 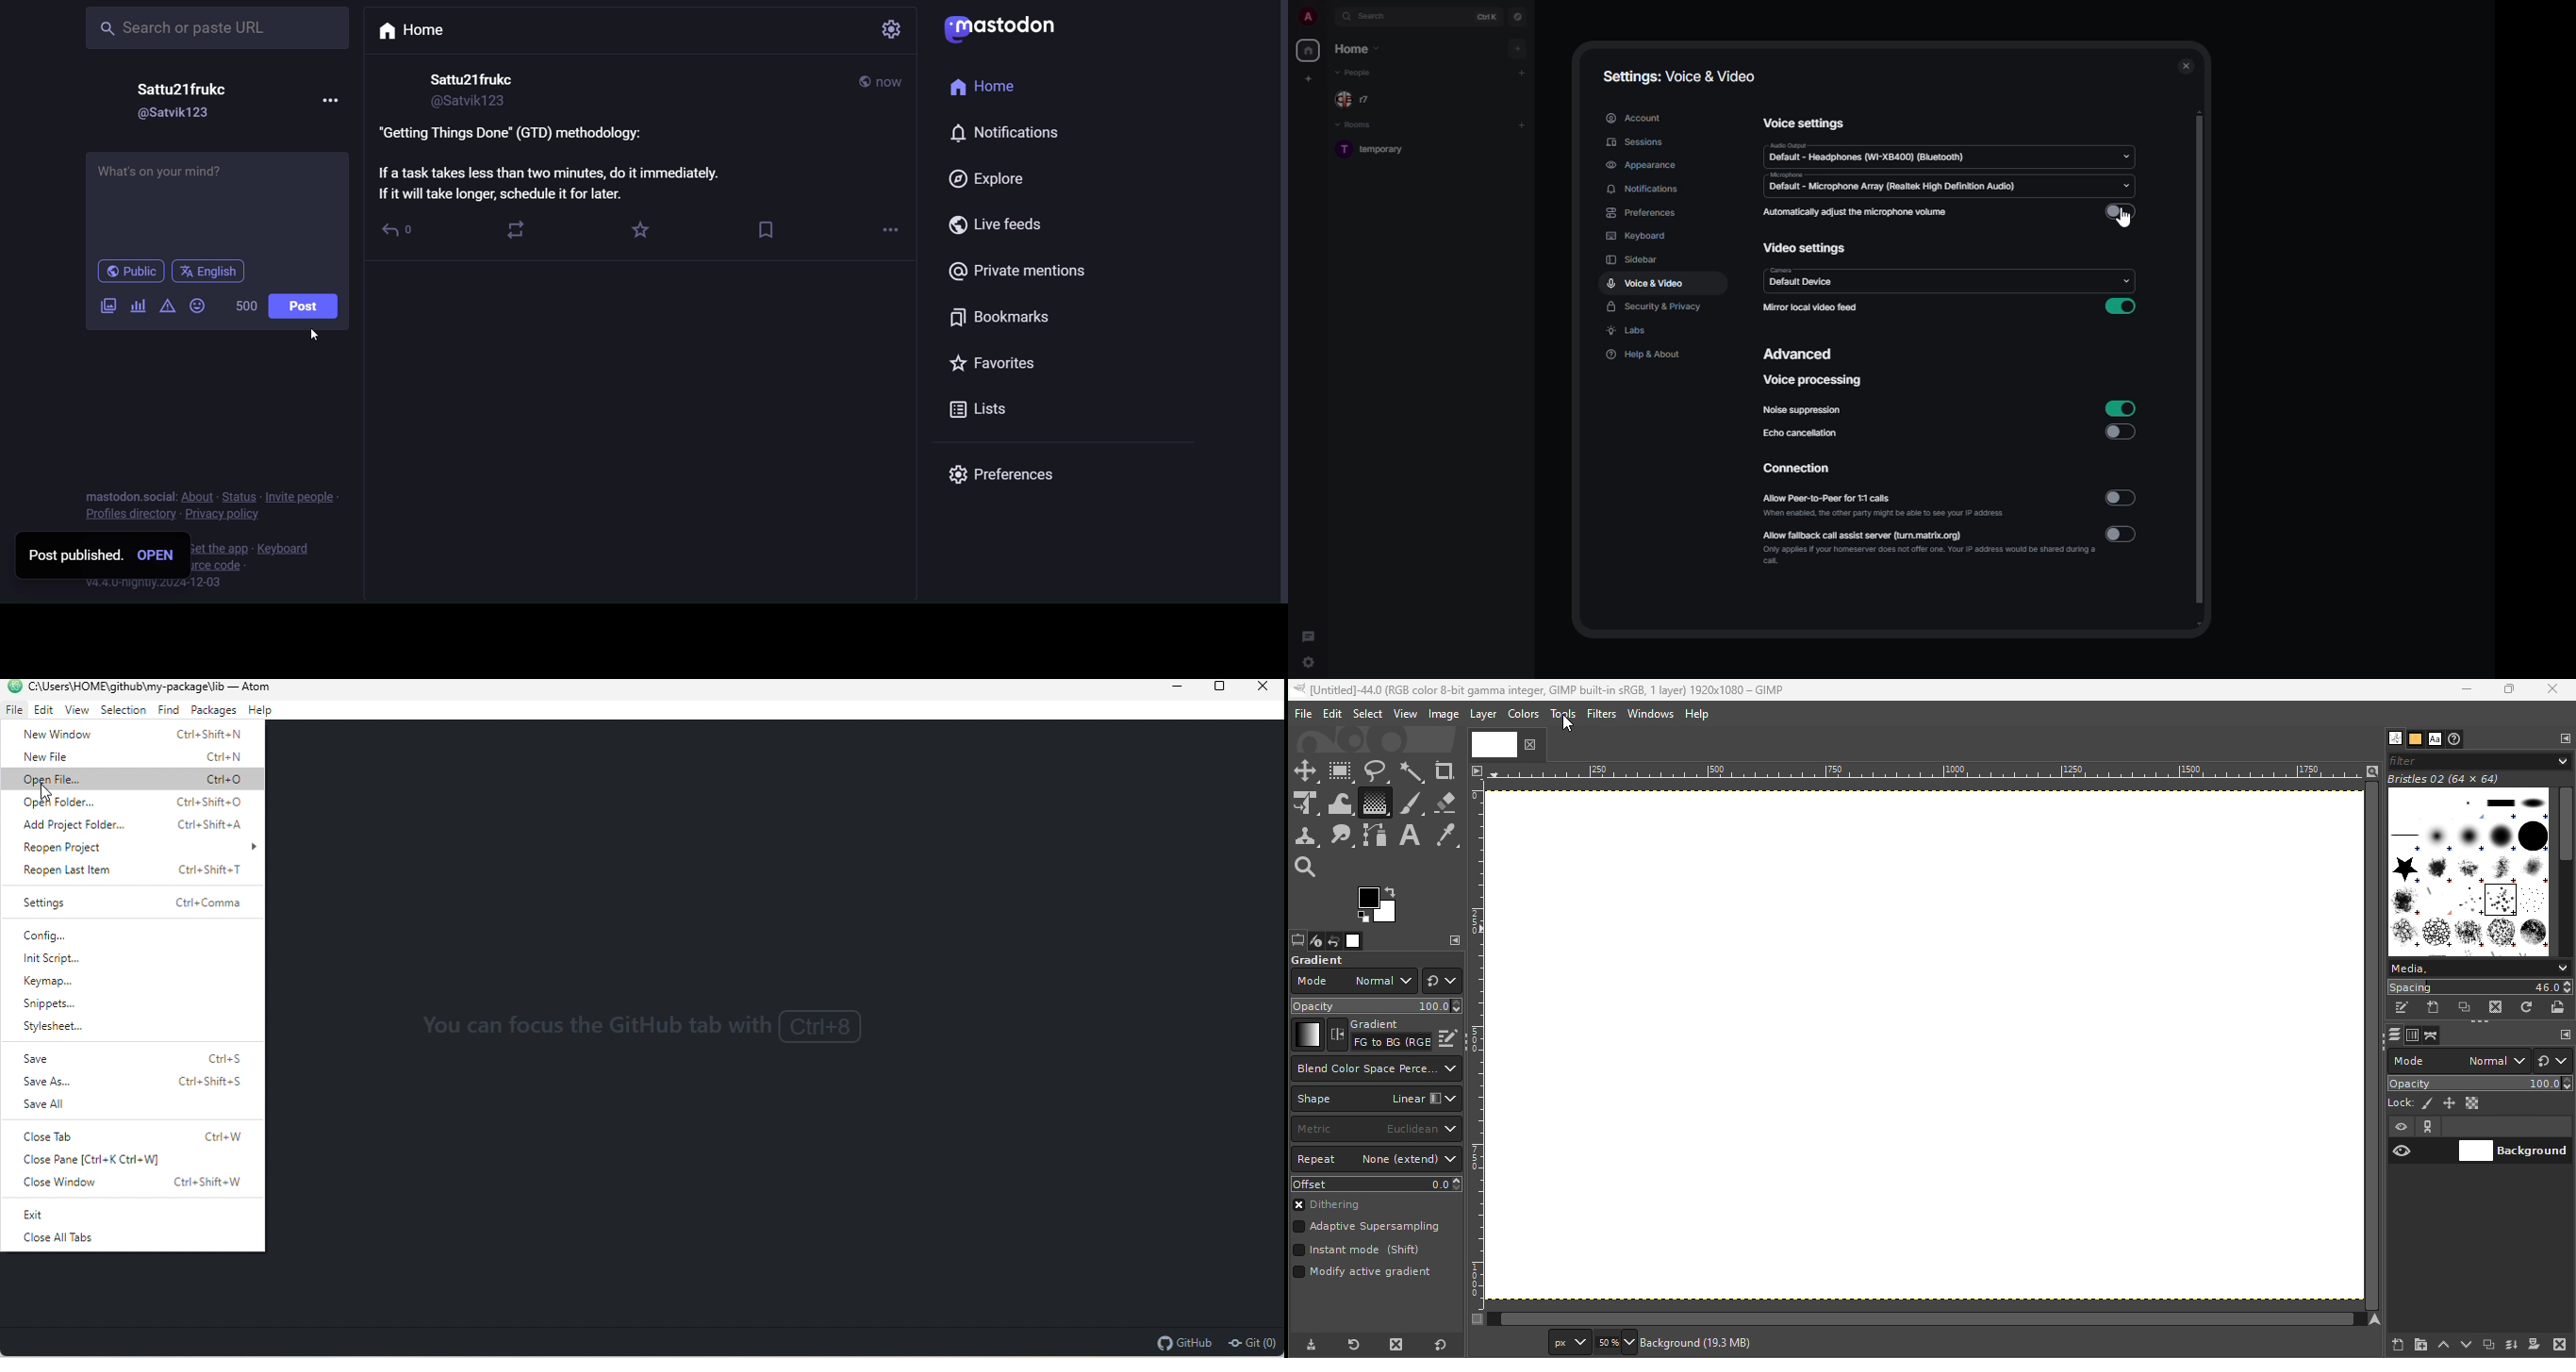 I want to click on date modified, so click(x=896, y=82).